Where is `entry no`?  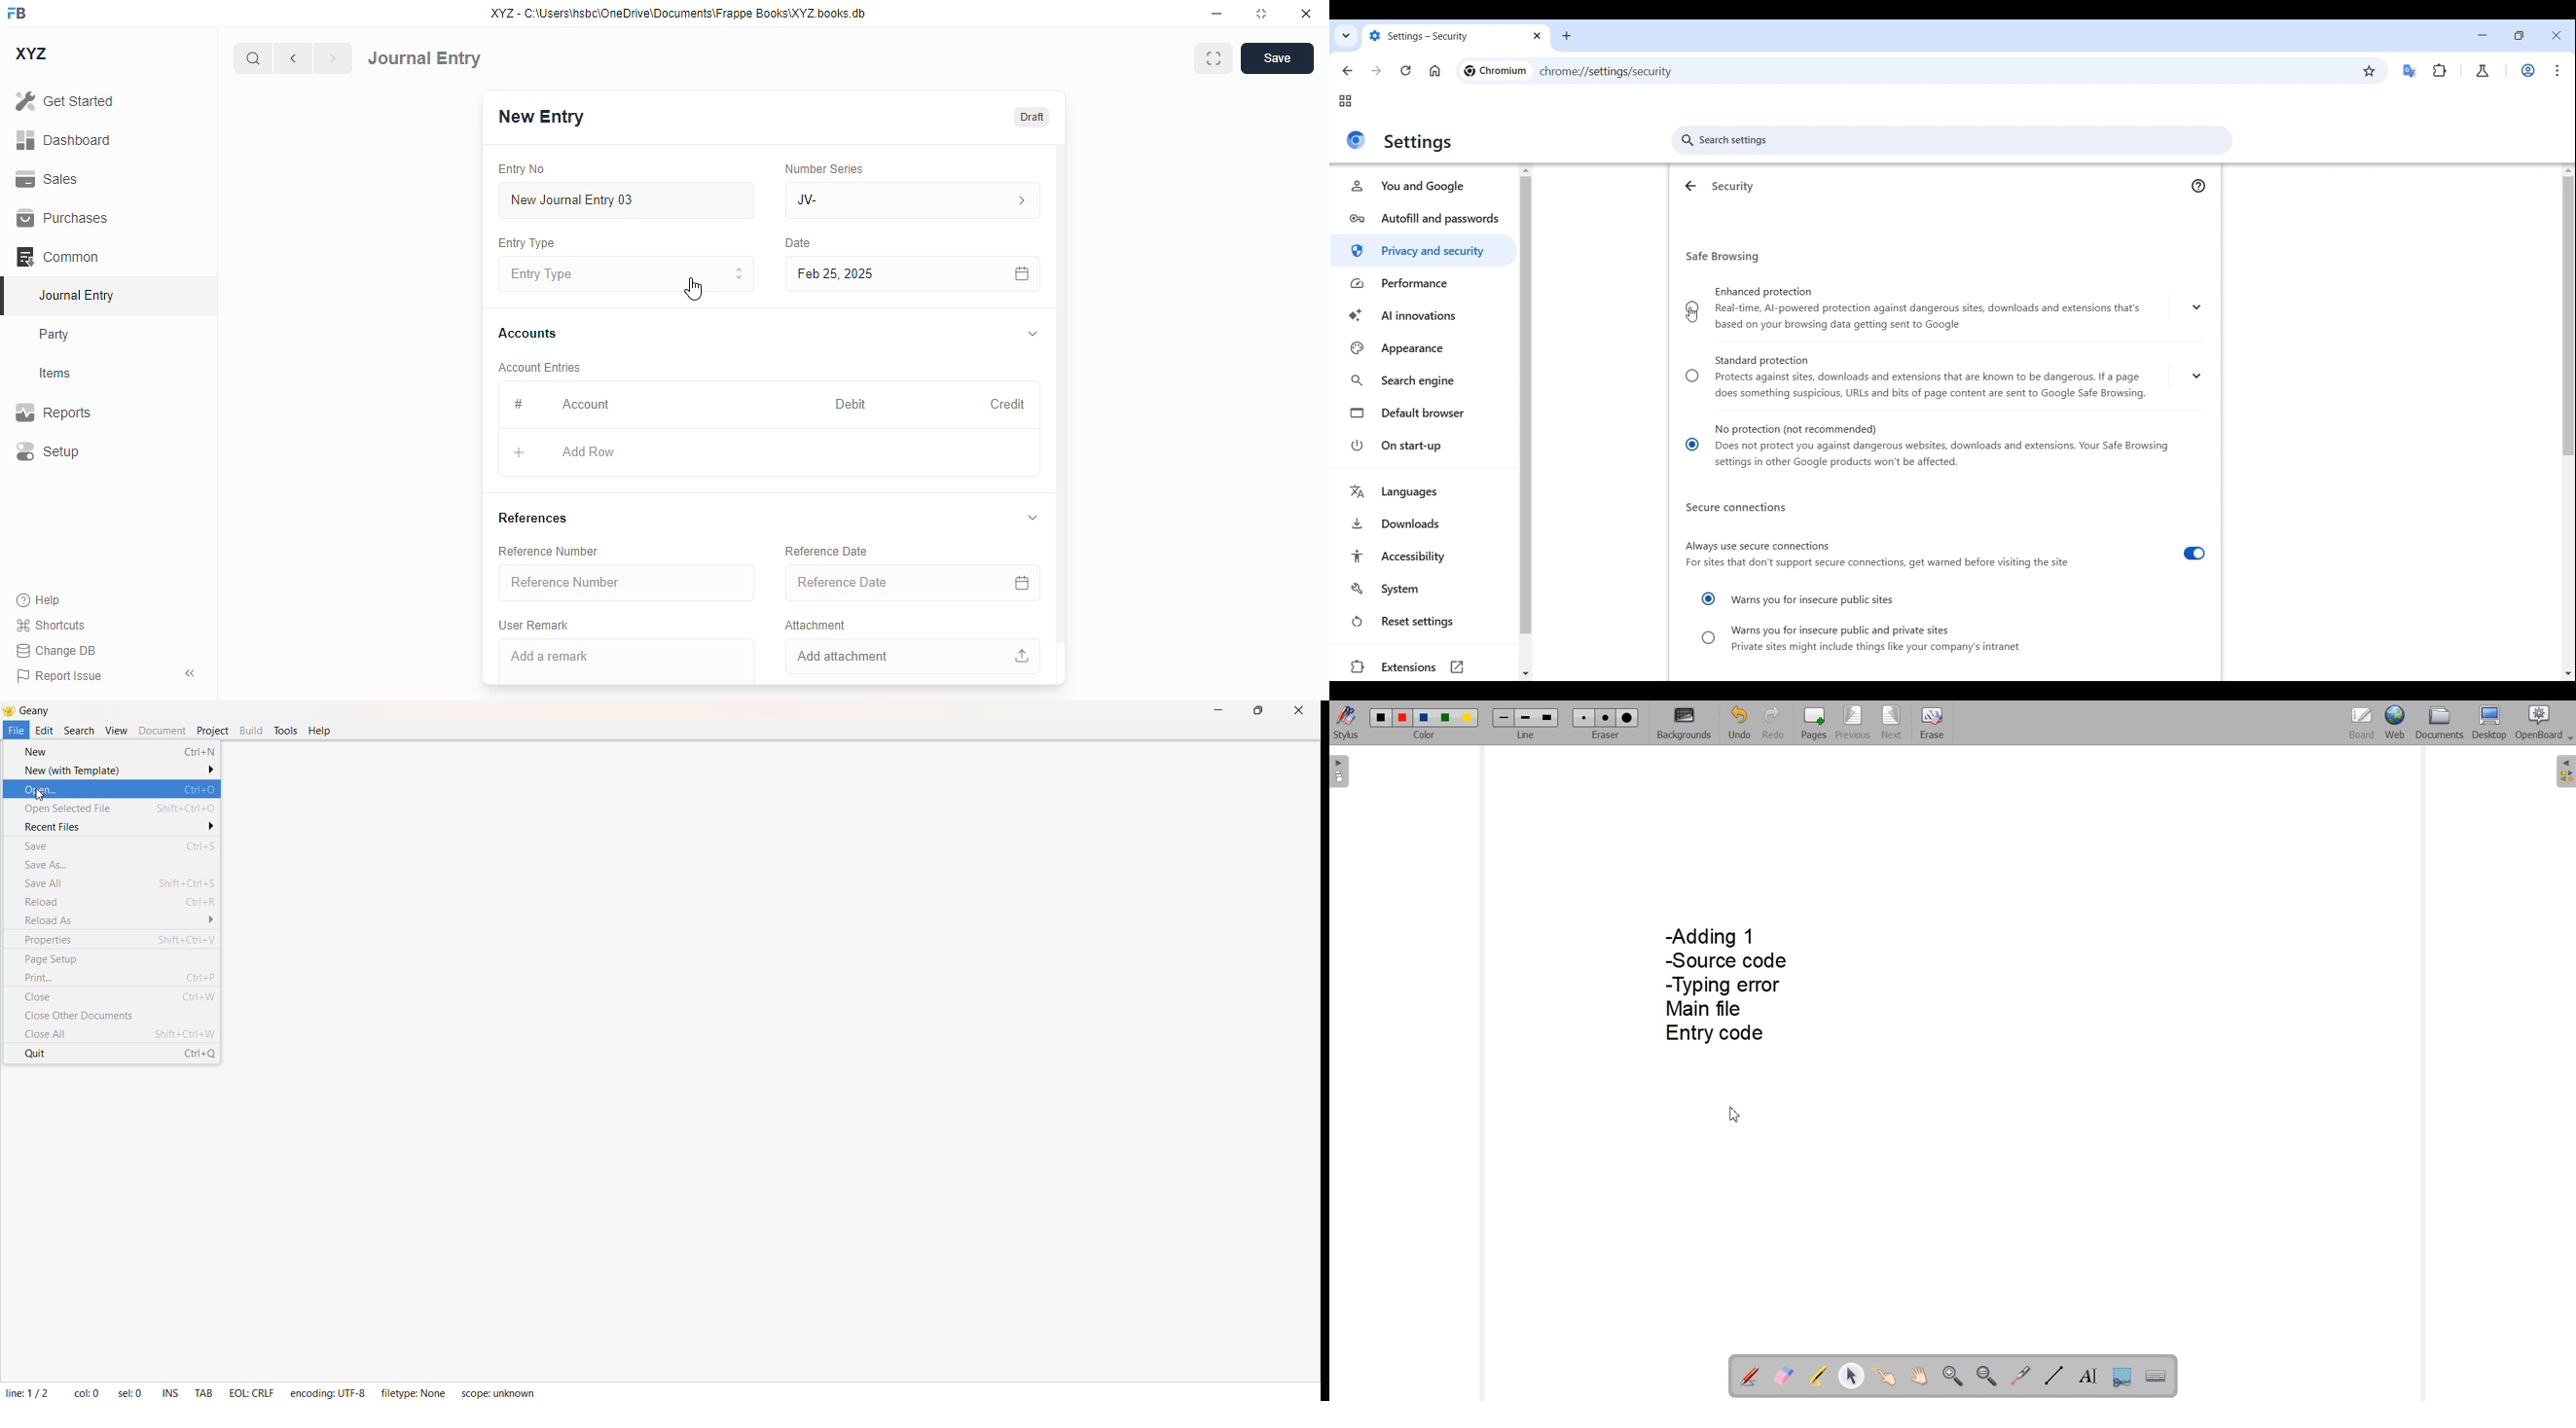
entry no is located at coordinates (522, 169).